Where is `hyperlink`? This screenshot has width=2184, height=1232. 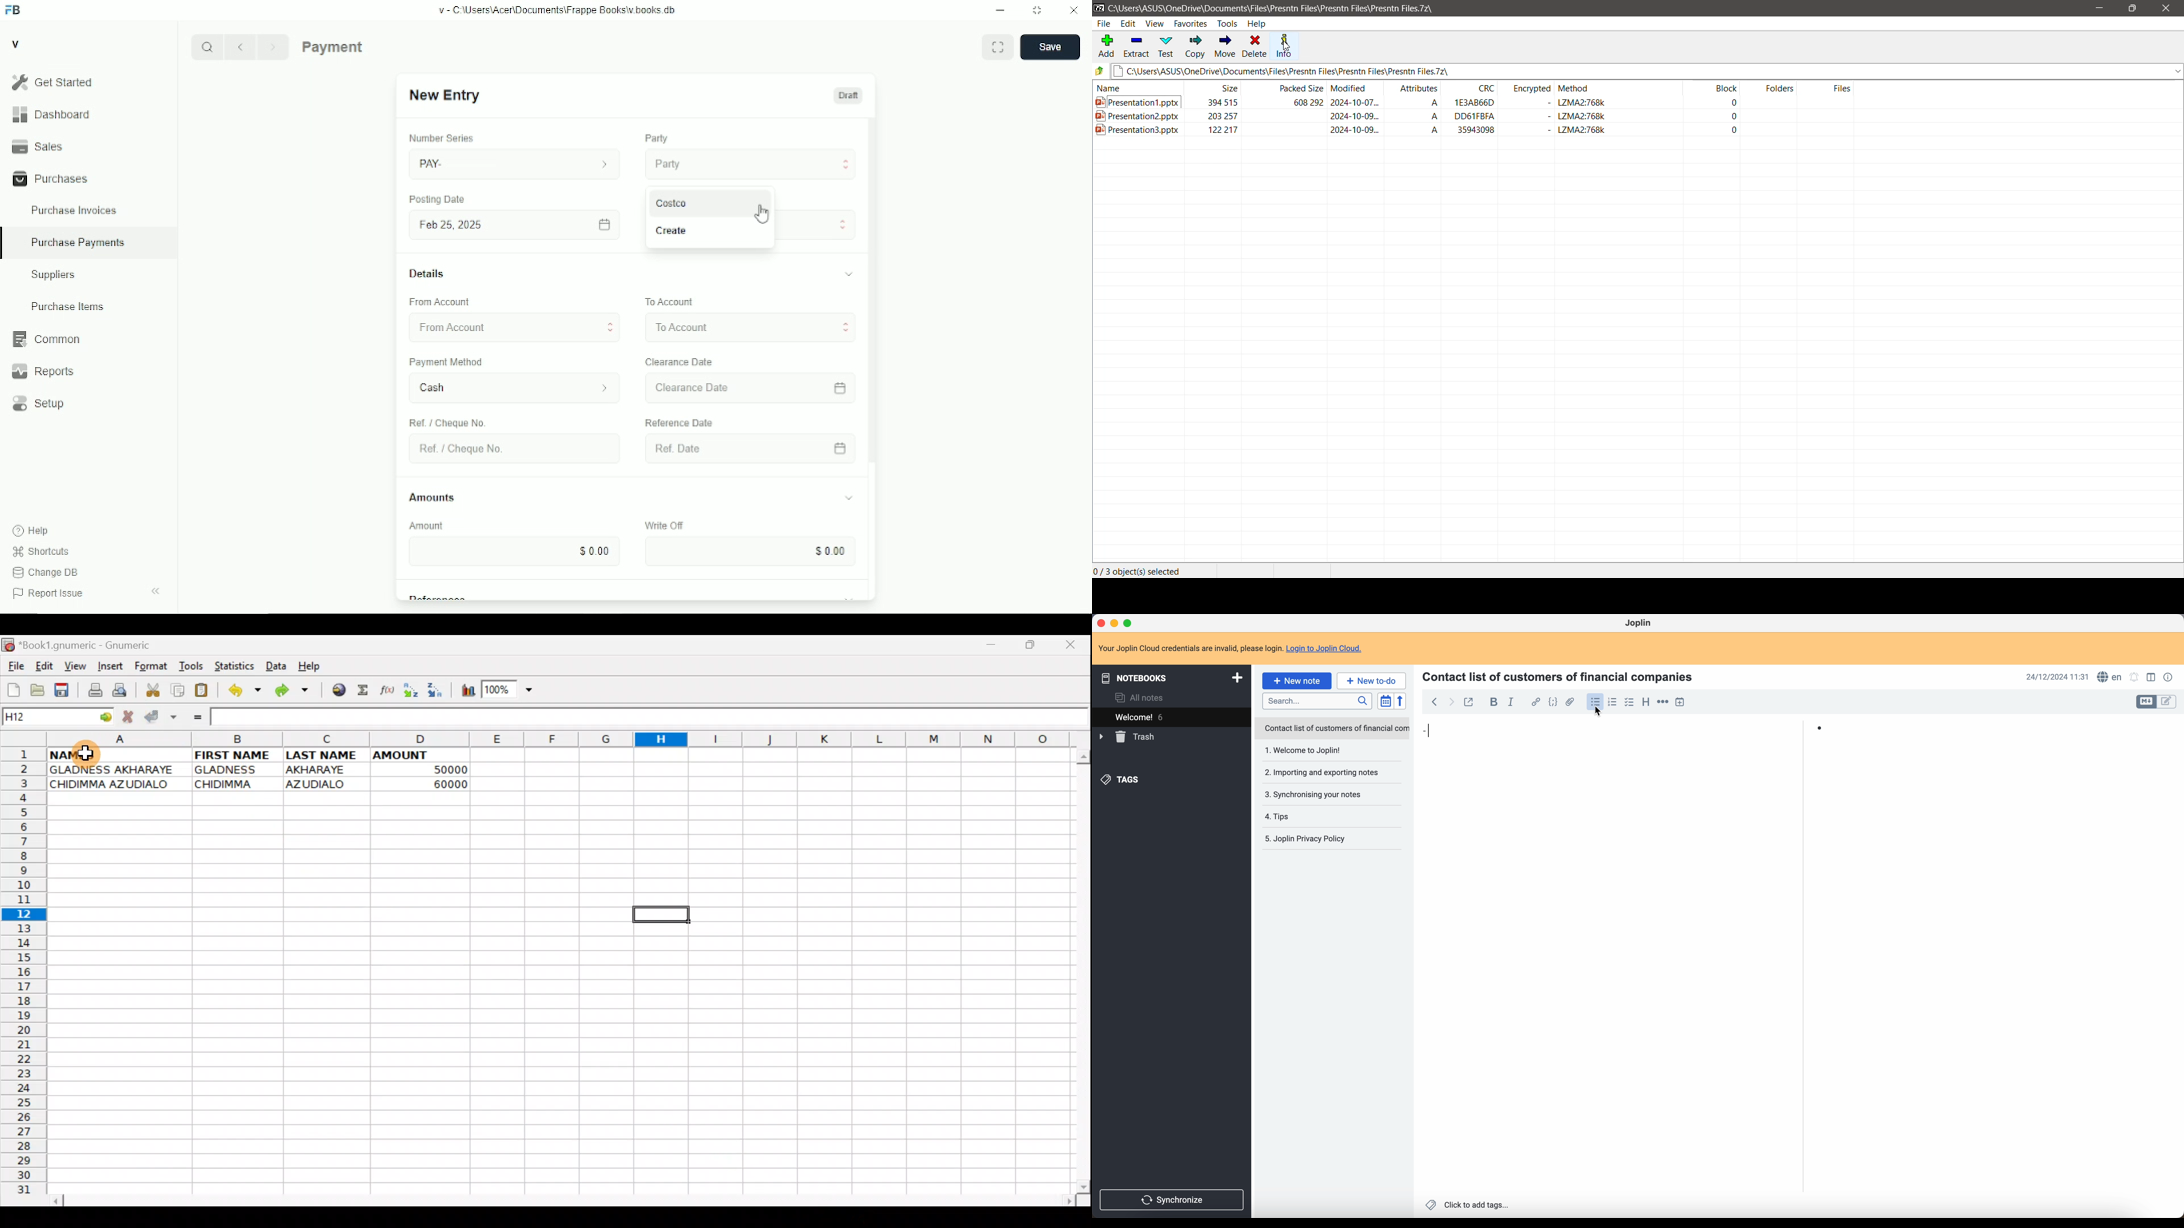
hyperlink is located at coordinates (1535, 702).